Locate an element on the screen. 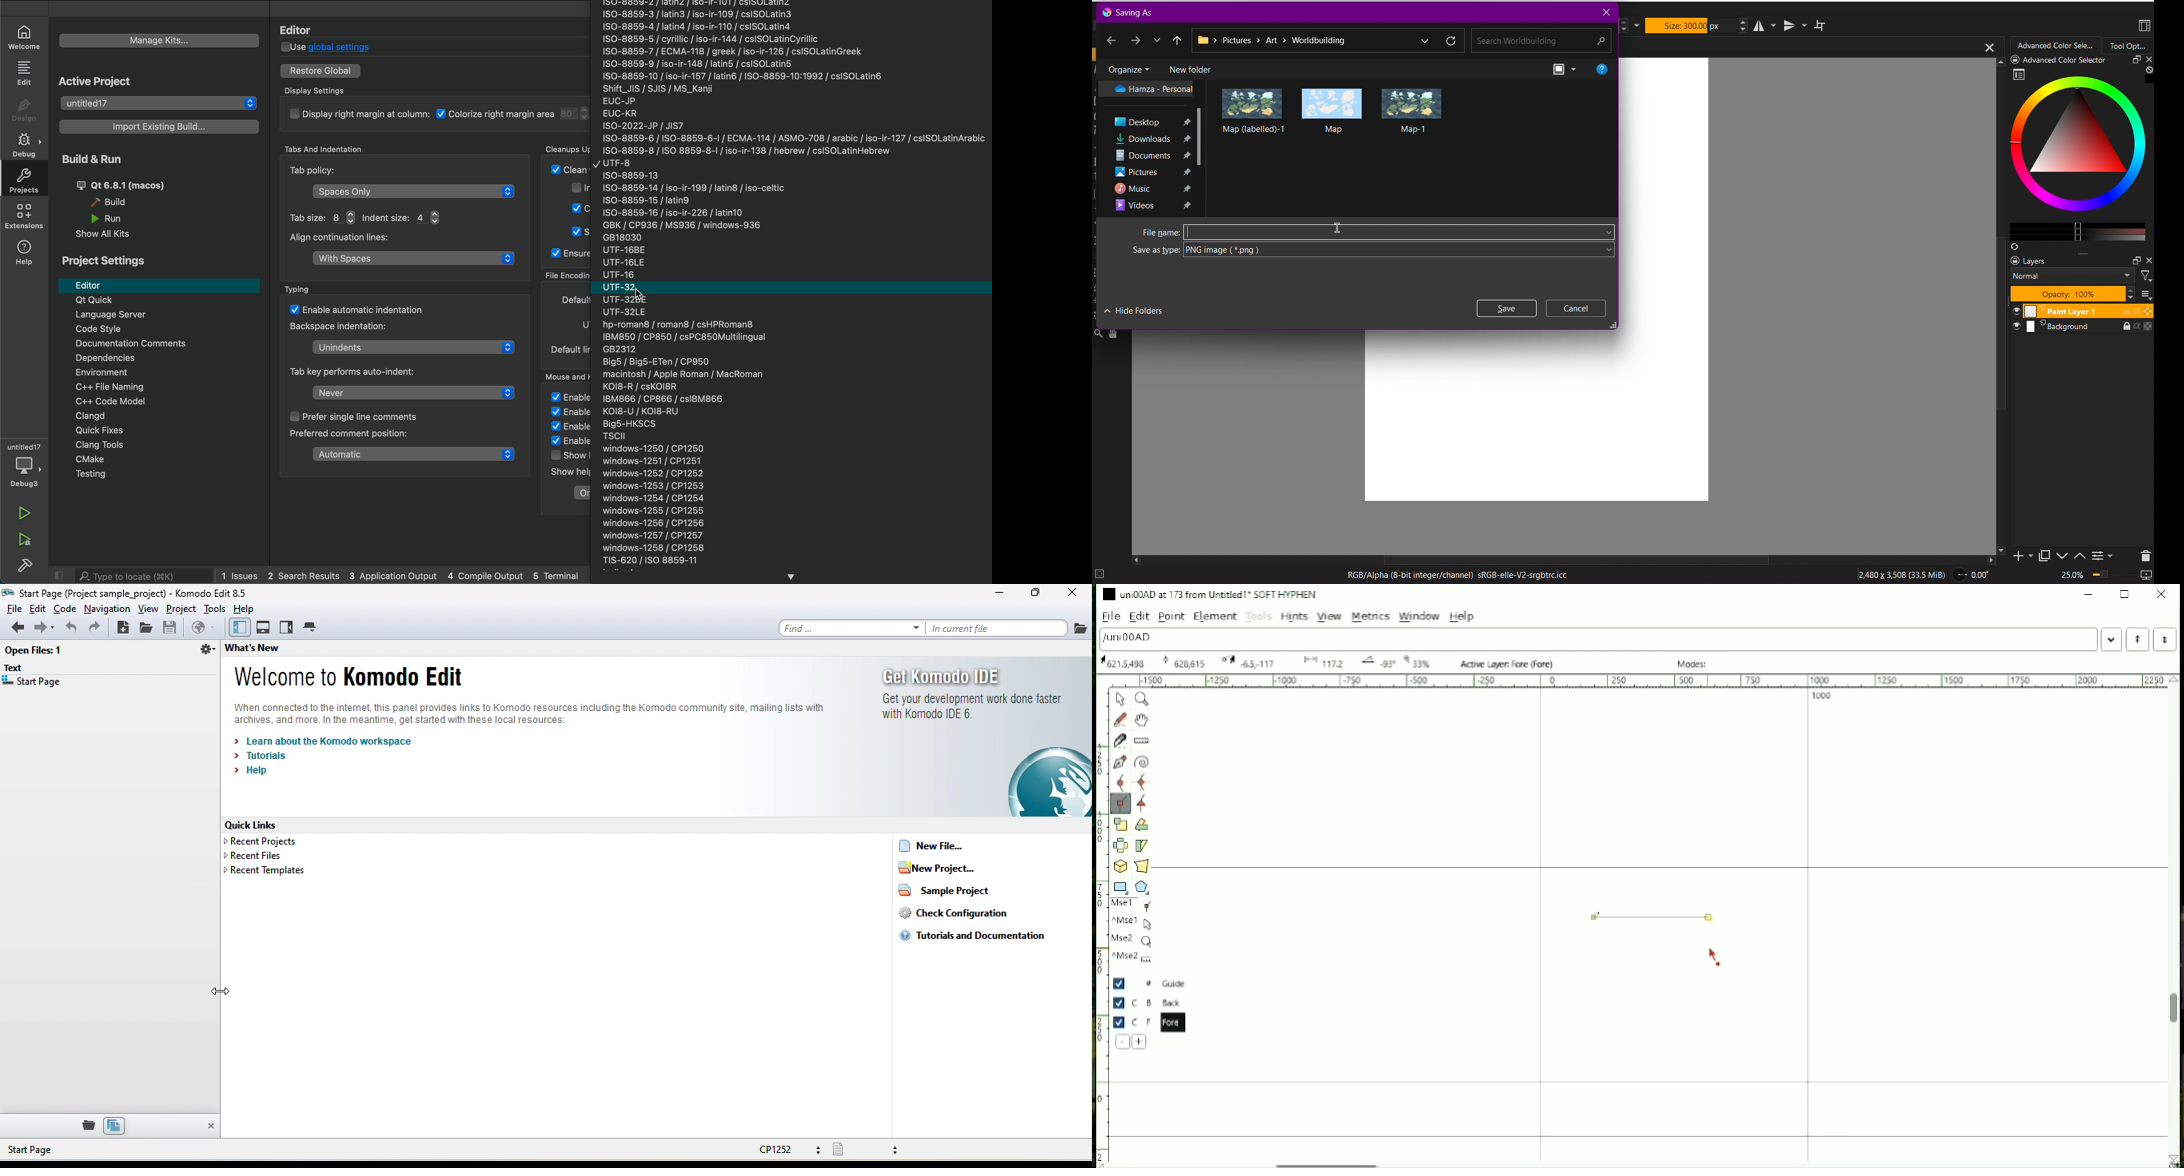 The width and height of the screenshot is (2184, 1176). edit is located at coordinates (25, 74).